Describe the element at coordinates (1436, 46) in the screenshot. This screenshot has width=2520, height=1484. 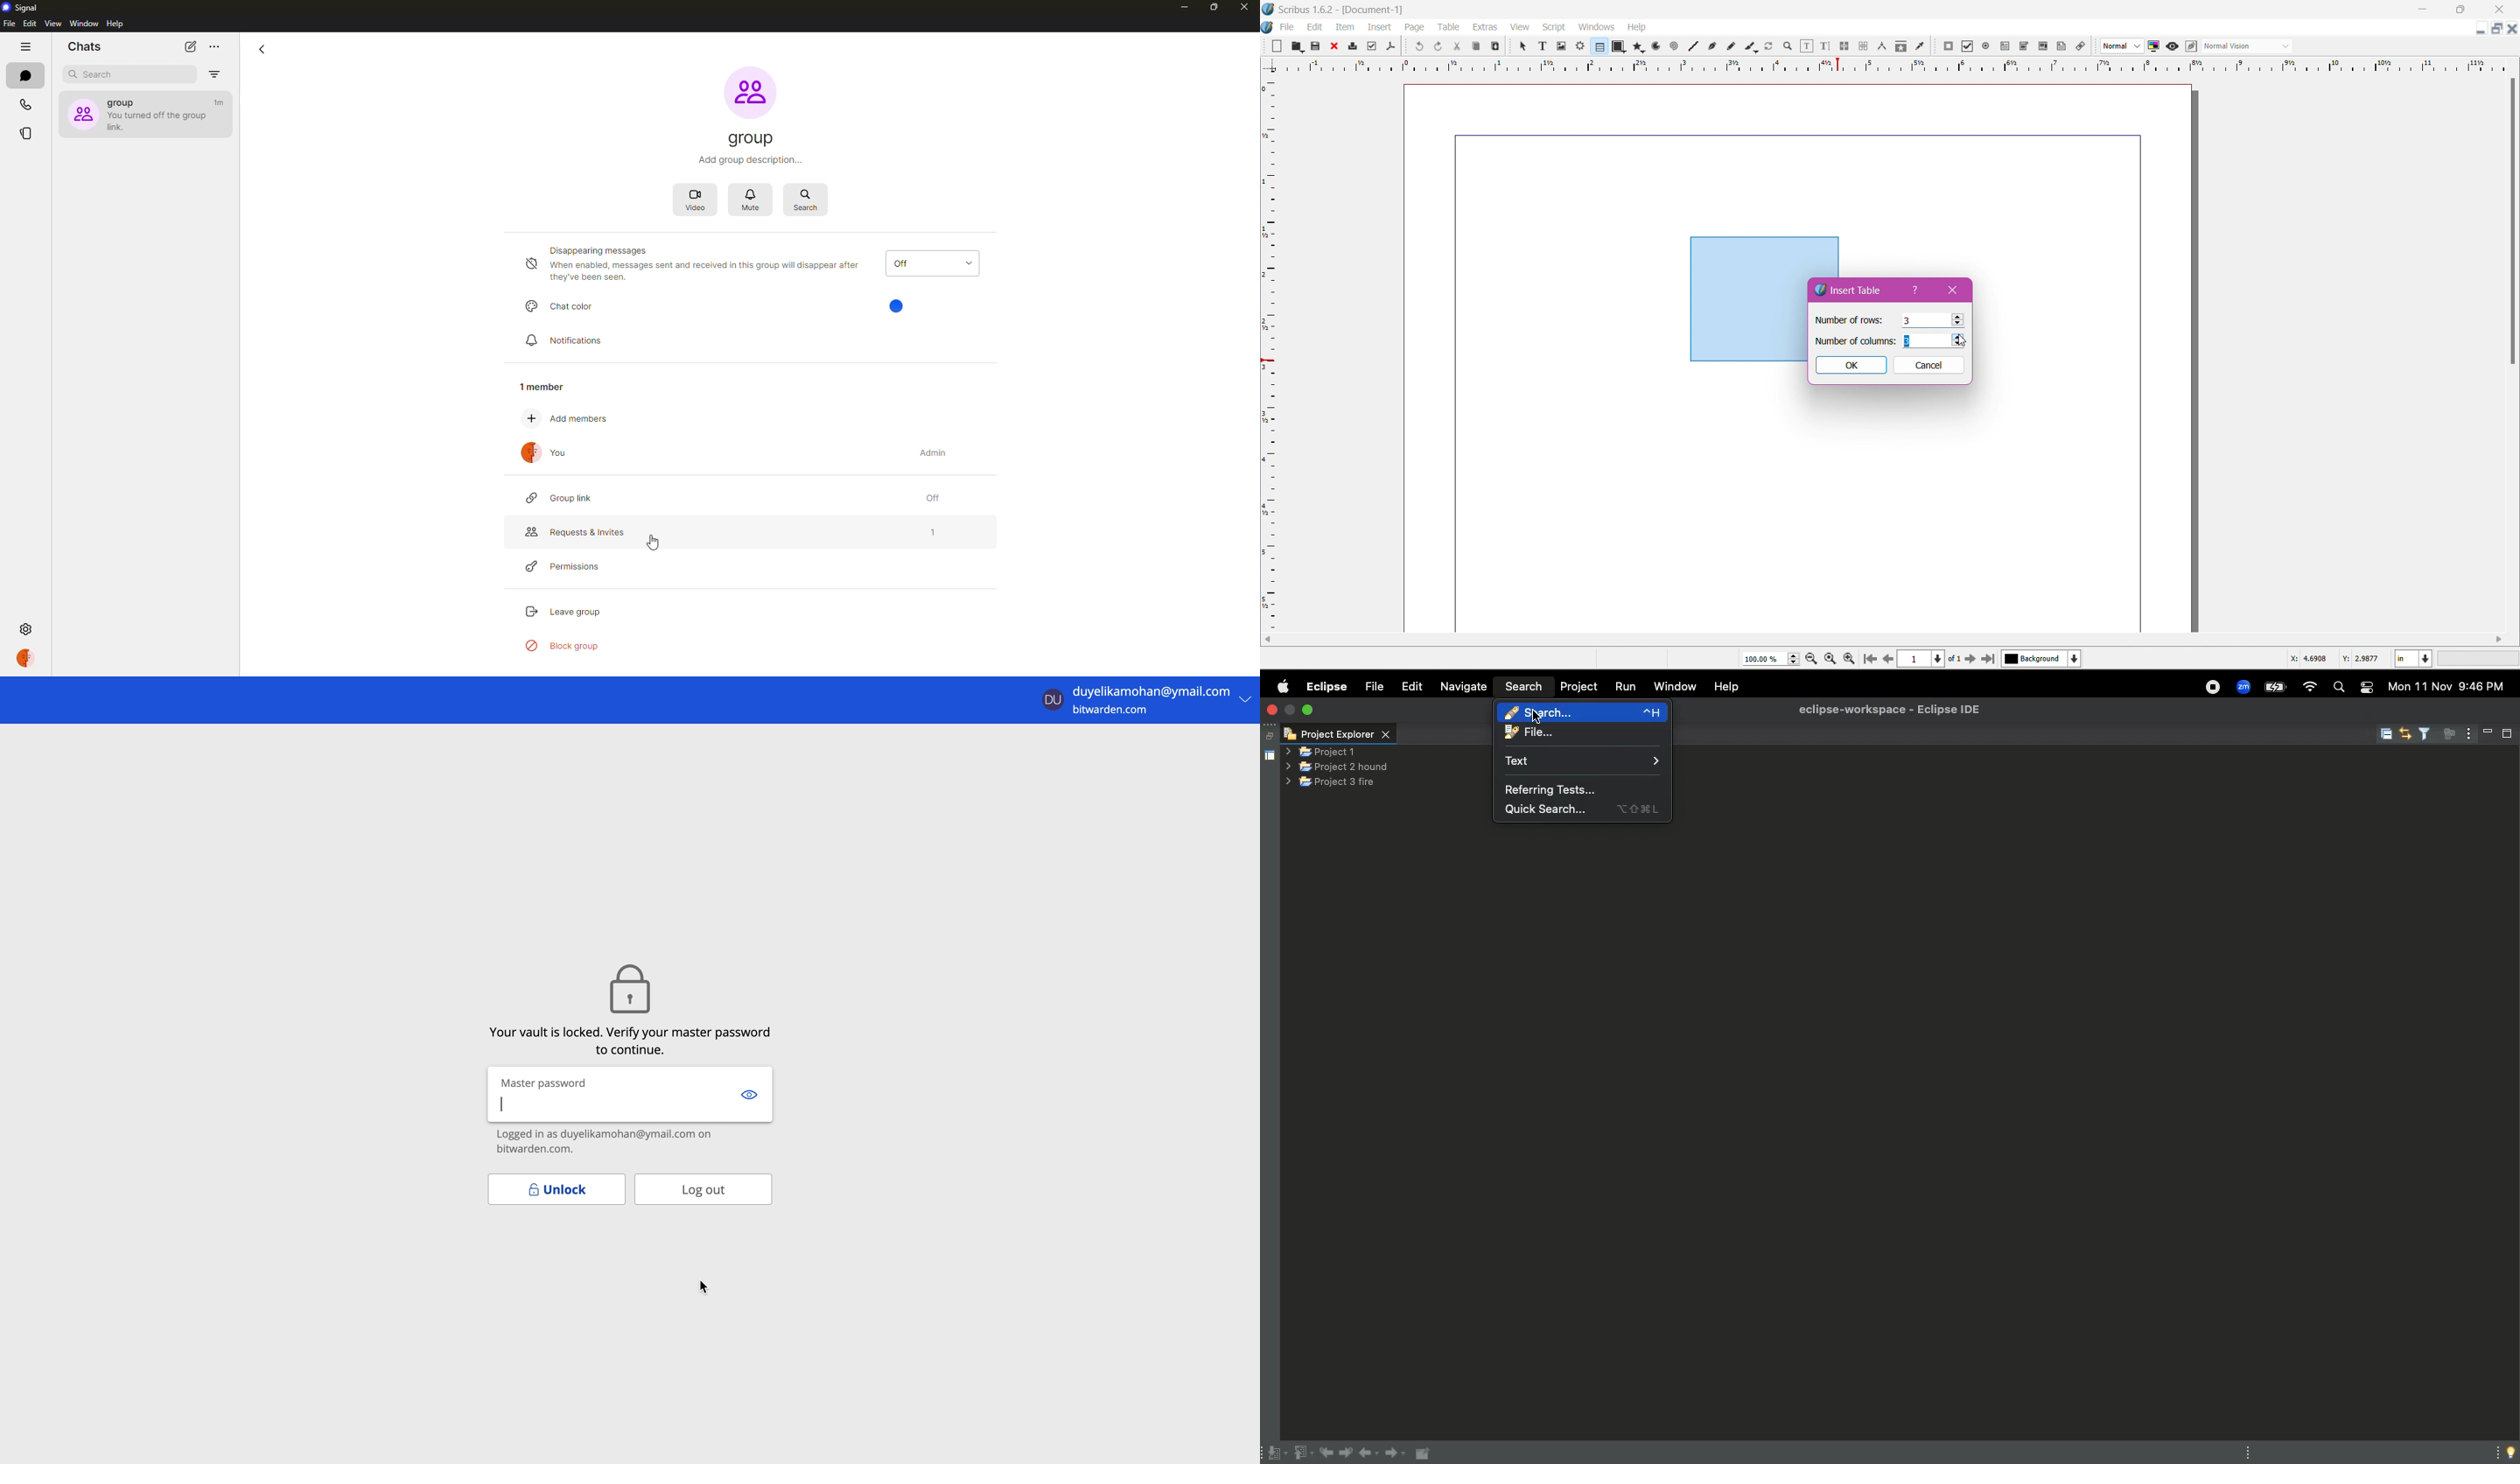
I see `Redo` at that location.